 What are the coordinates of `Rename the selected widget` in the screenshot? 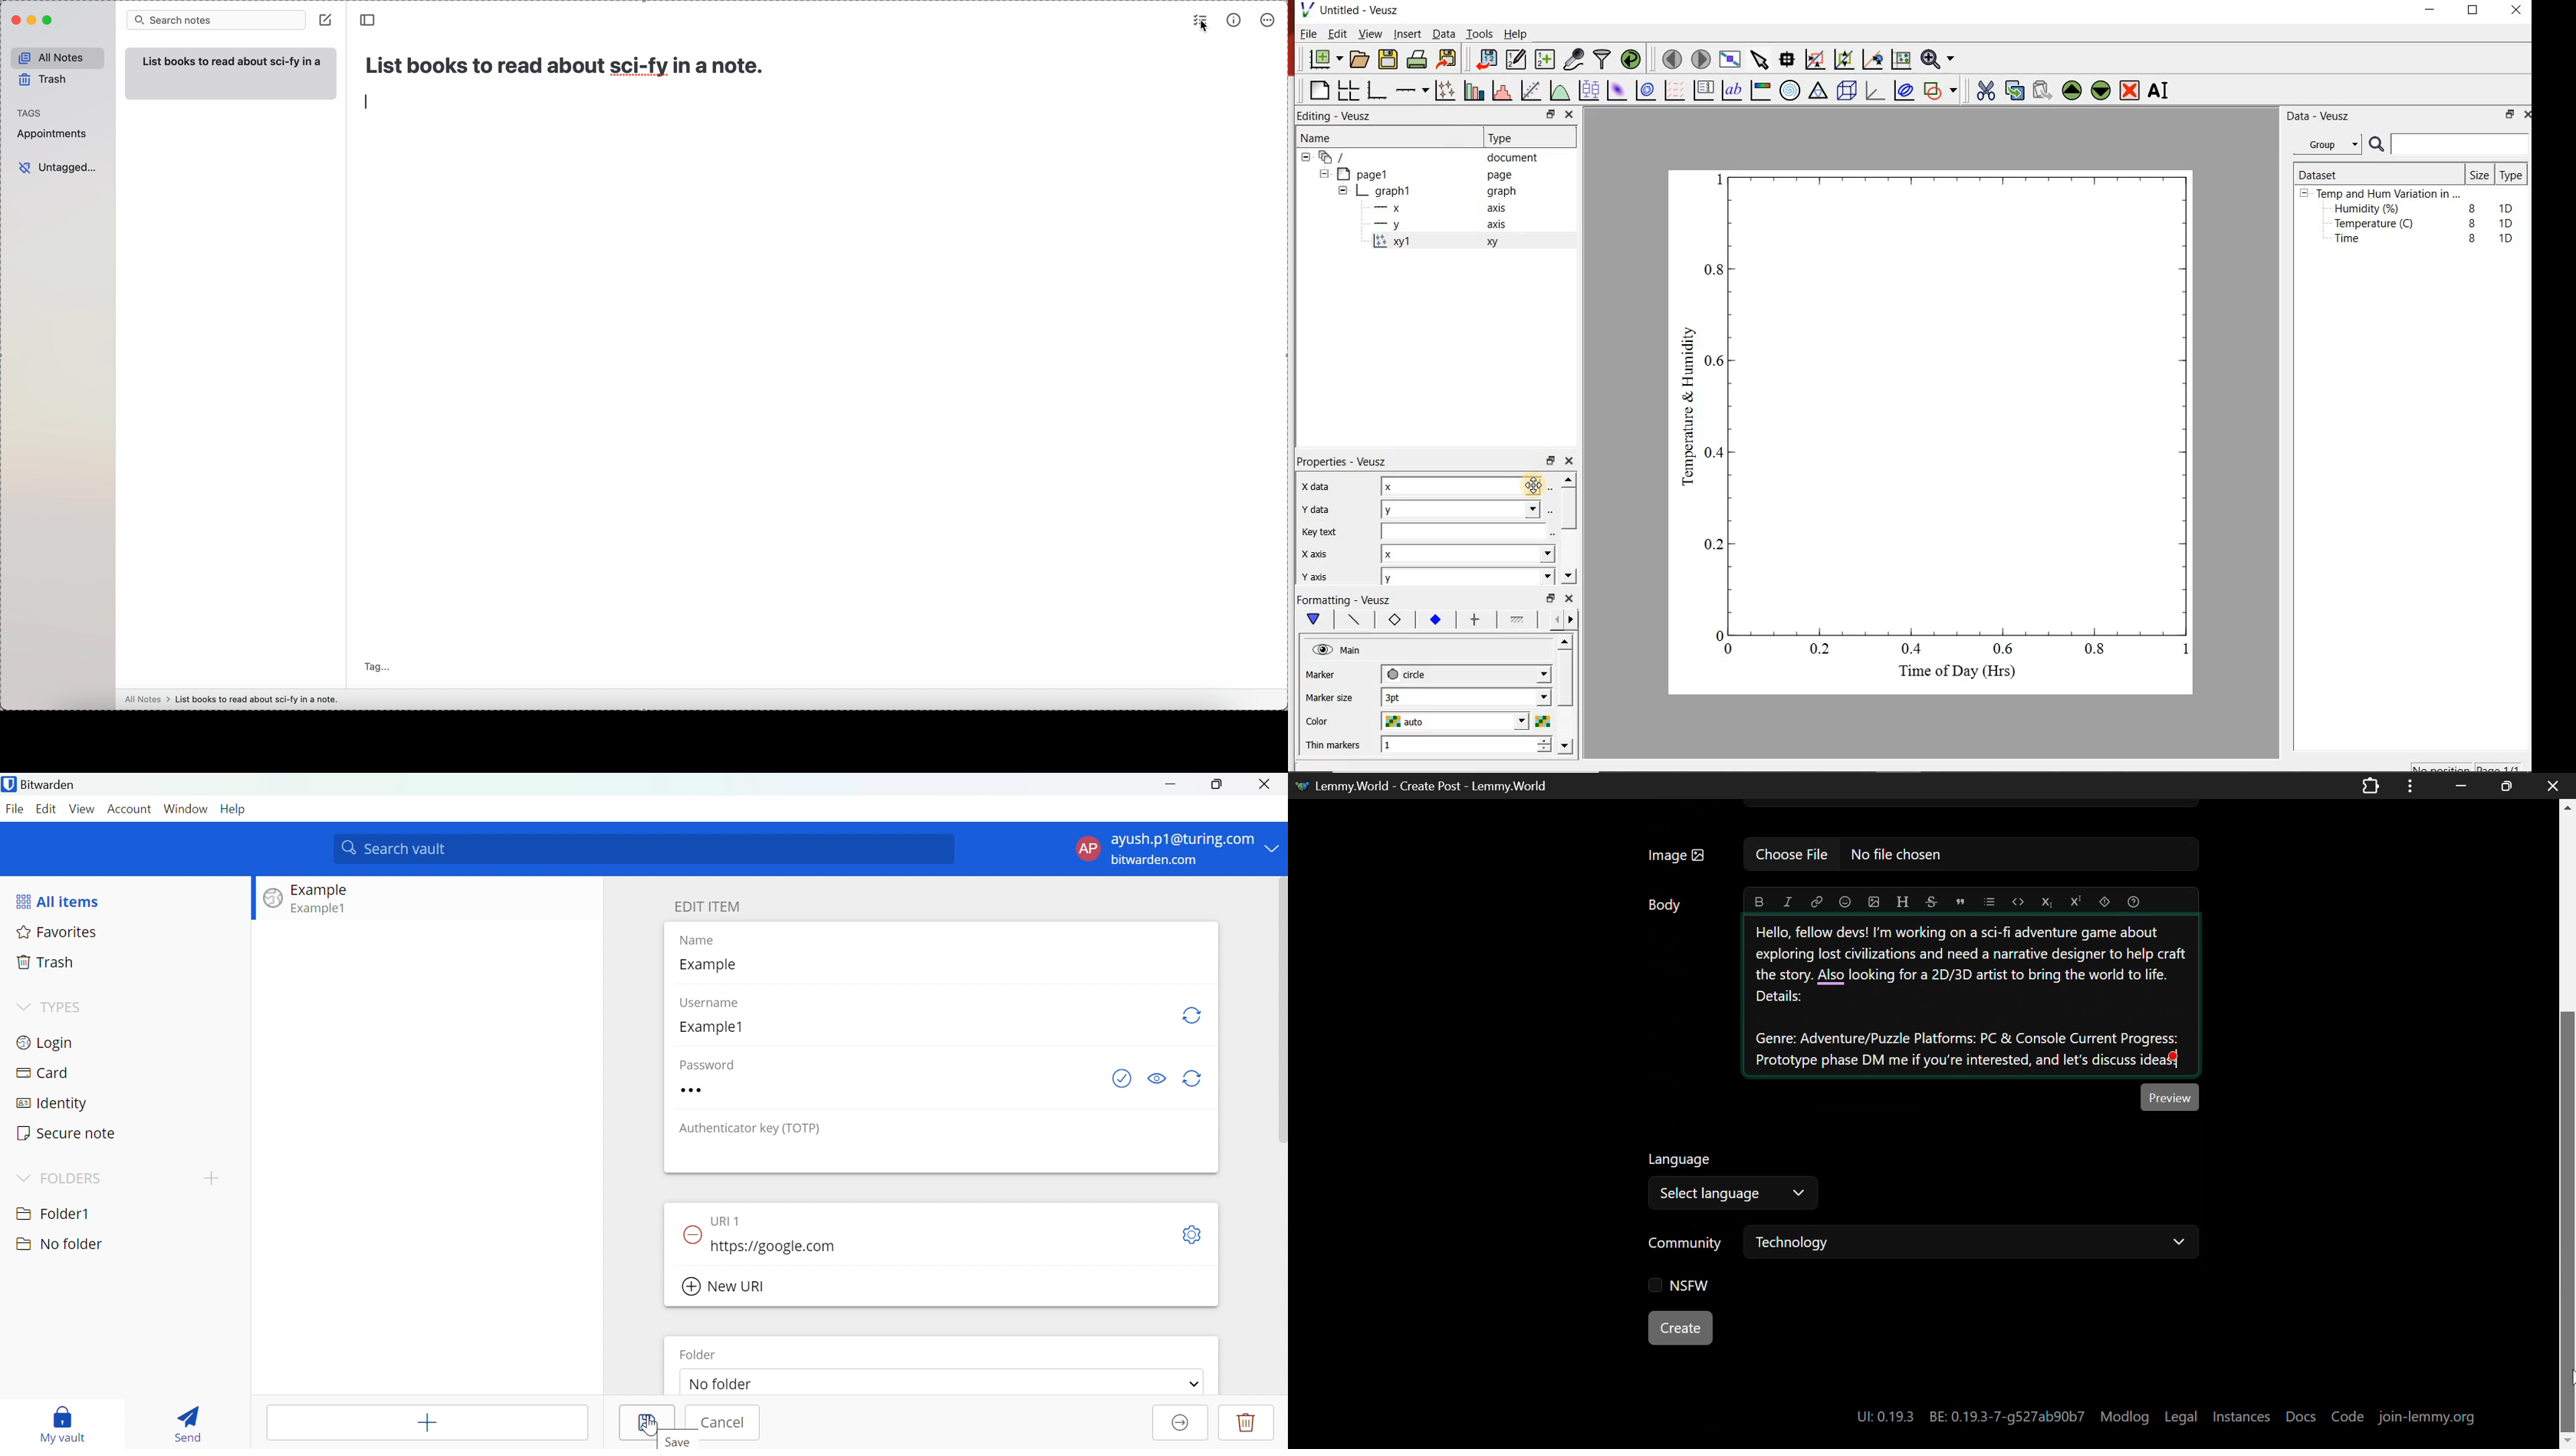 It's located at (2161, 90).